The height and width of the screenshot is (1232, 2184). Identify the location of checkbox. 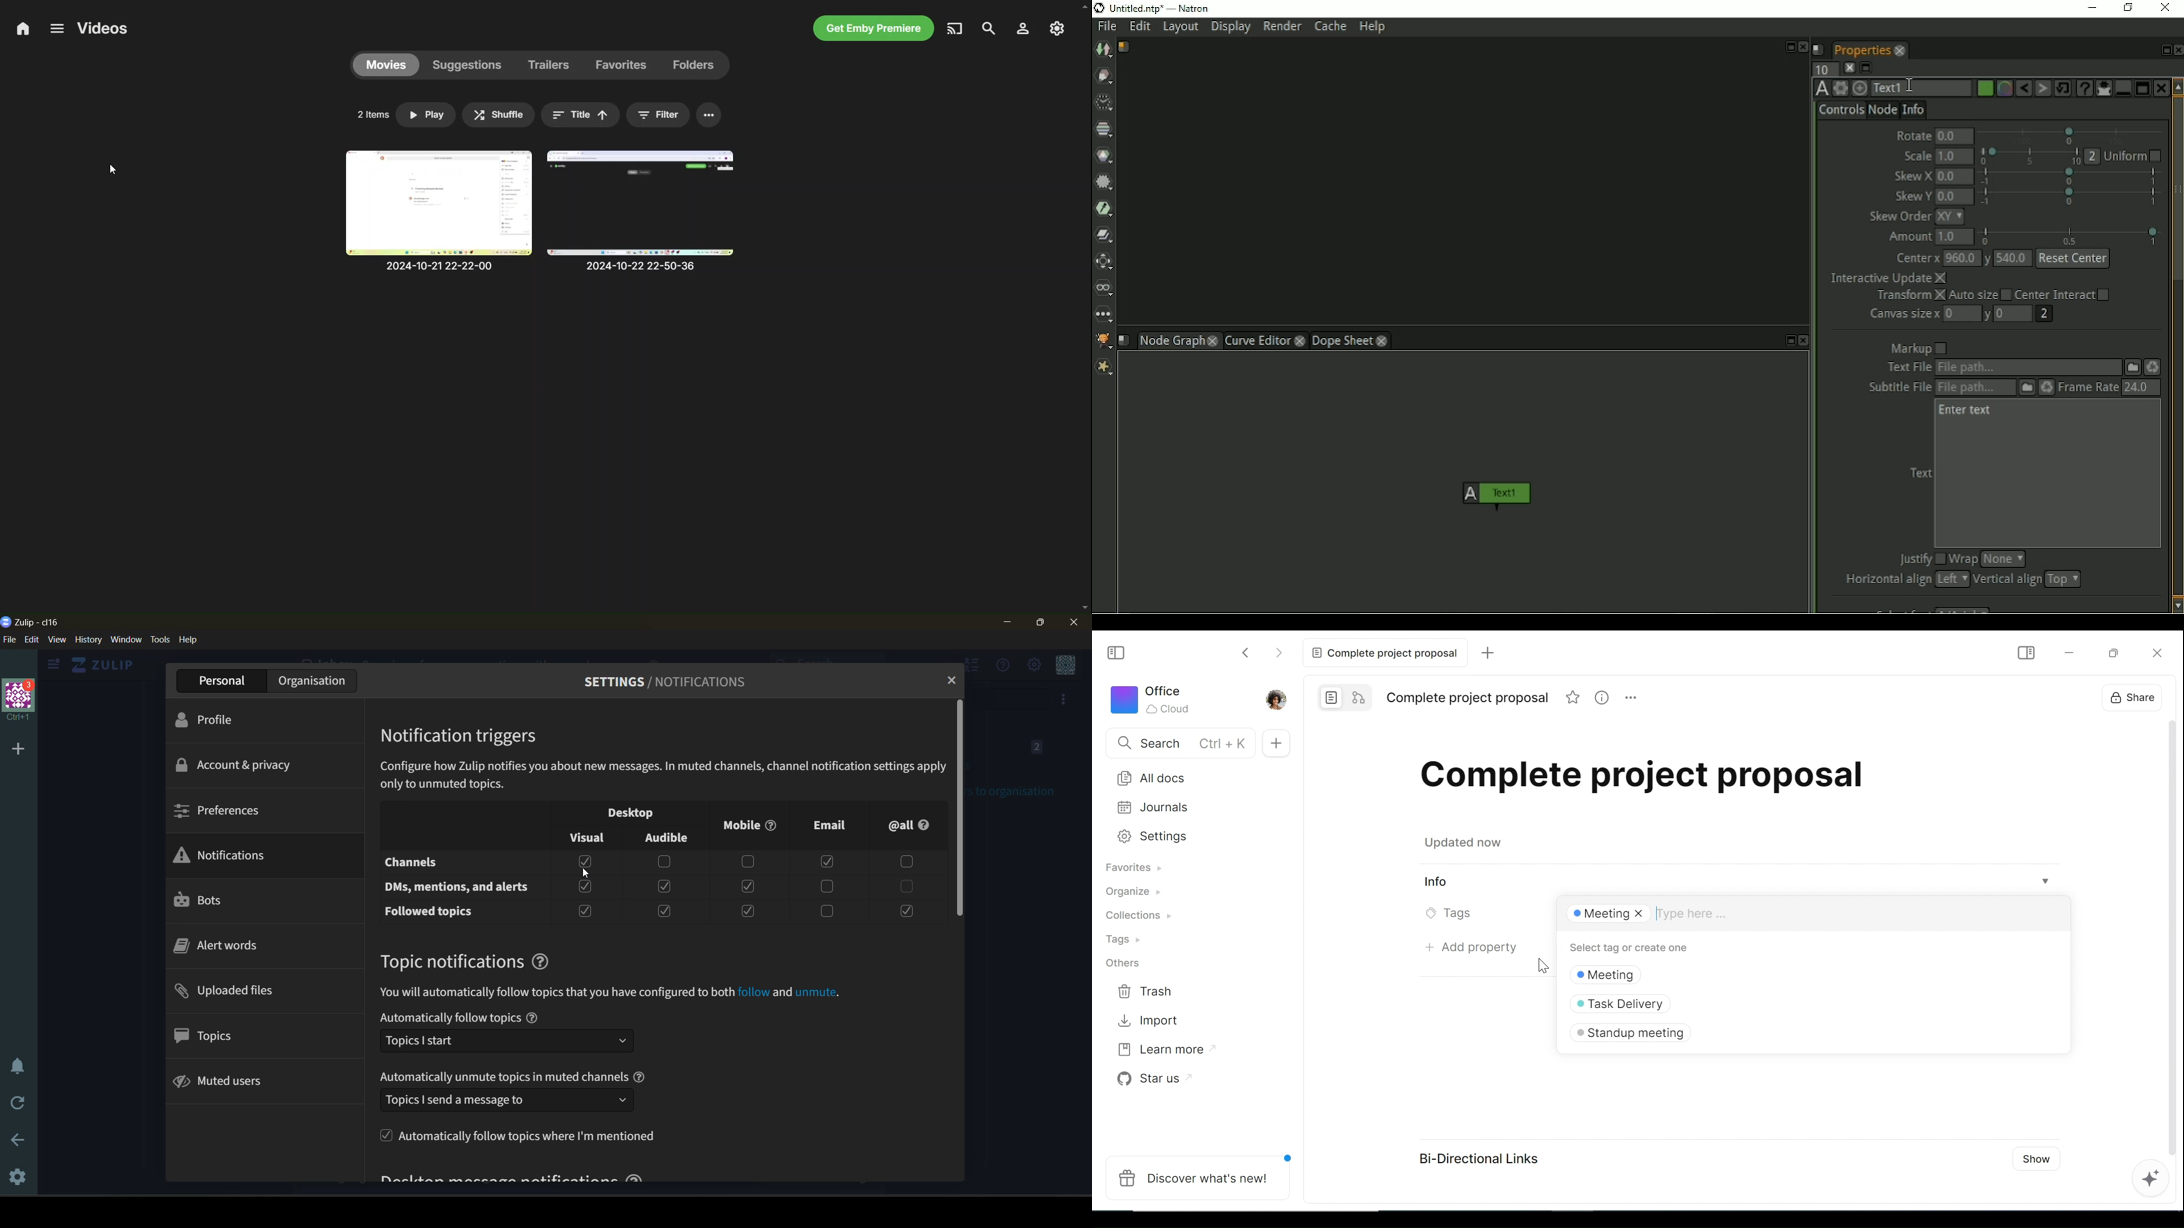
(747, 861).